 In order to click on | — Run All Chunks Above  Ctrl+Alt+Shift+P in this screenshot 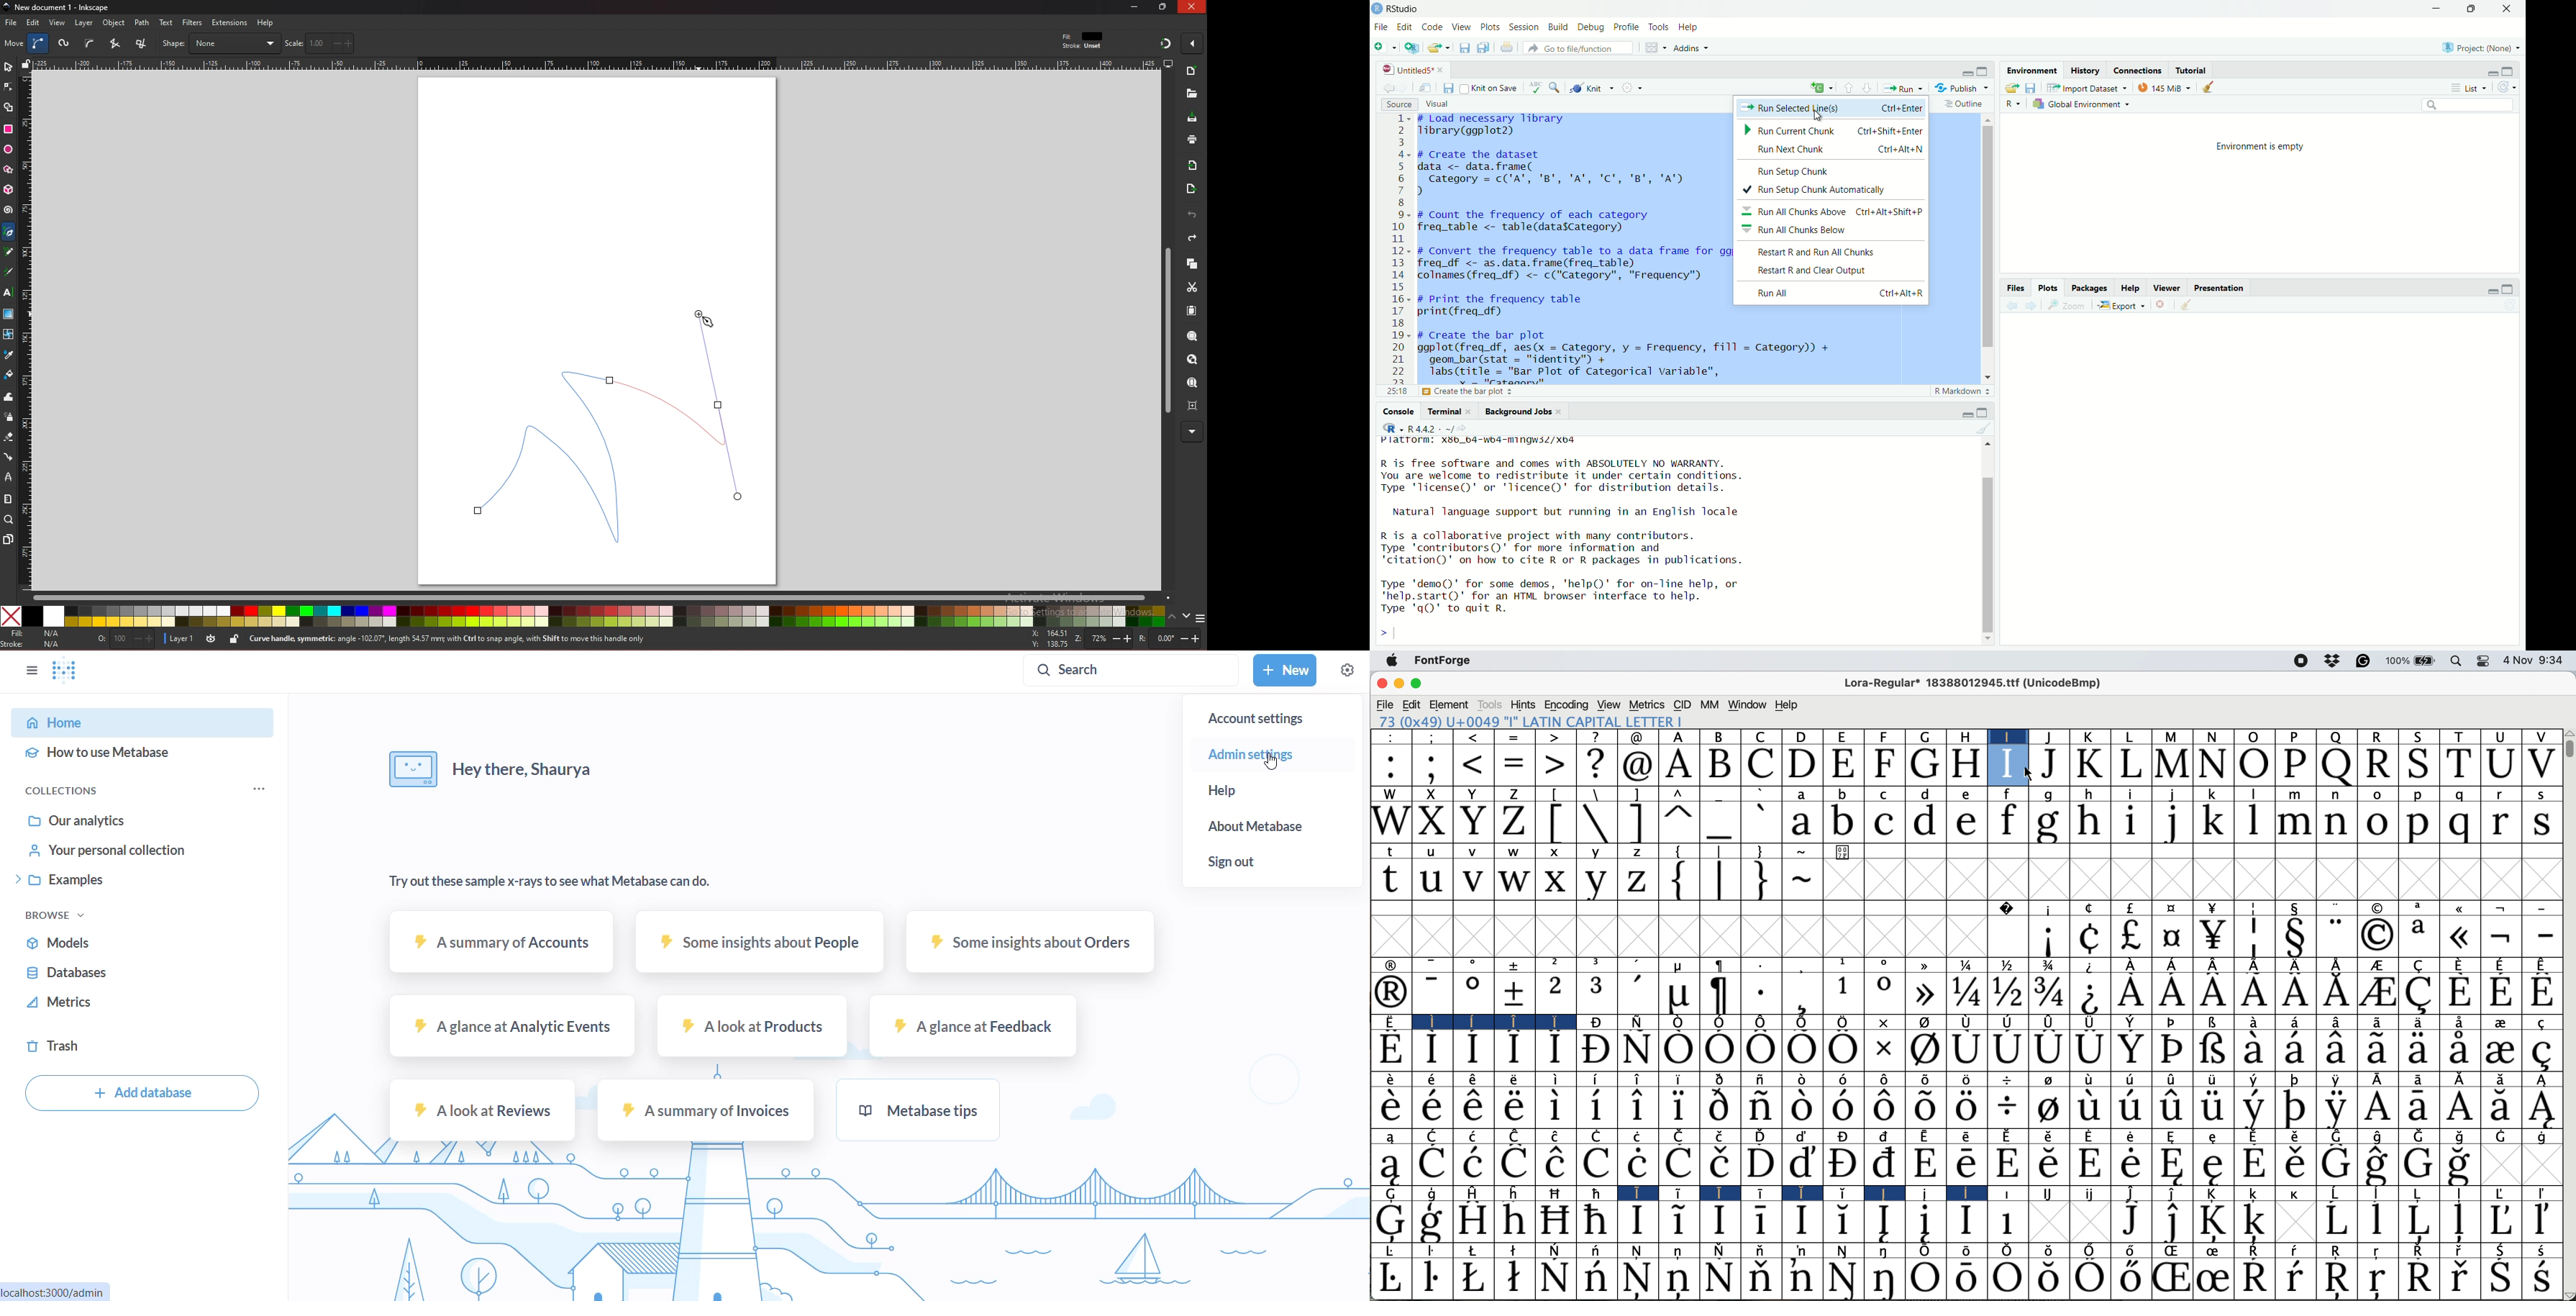, I will do `click(1833, 213)`.